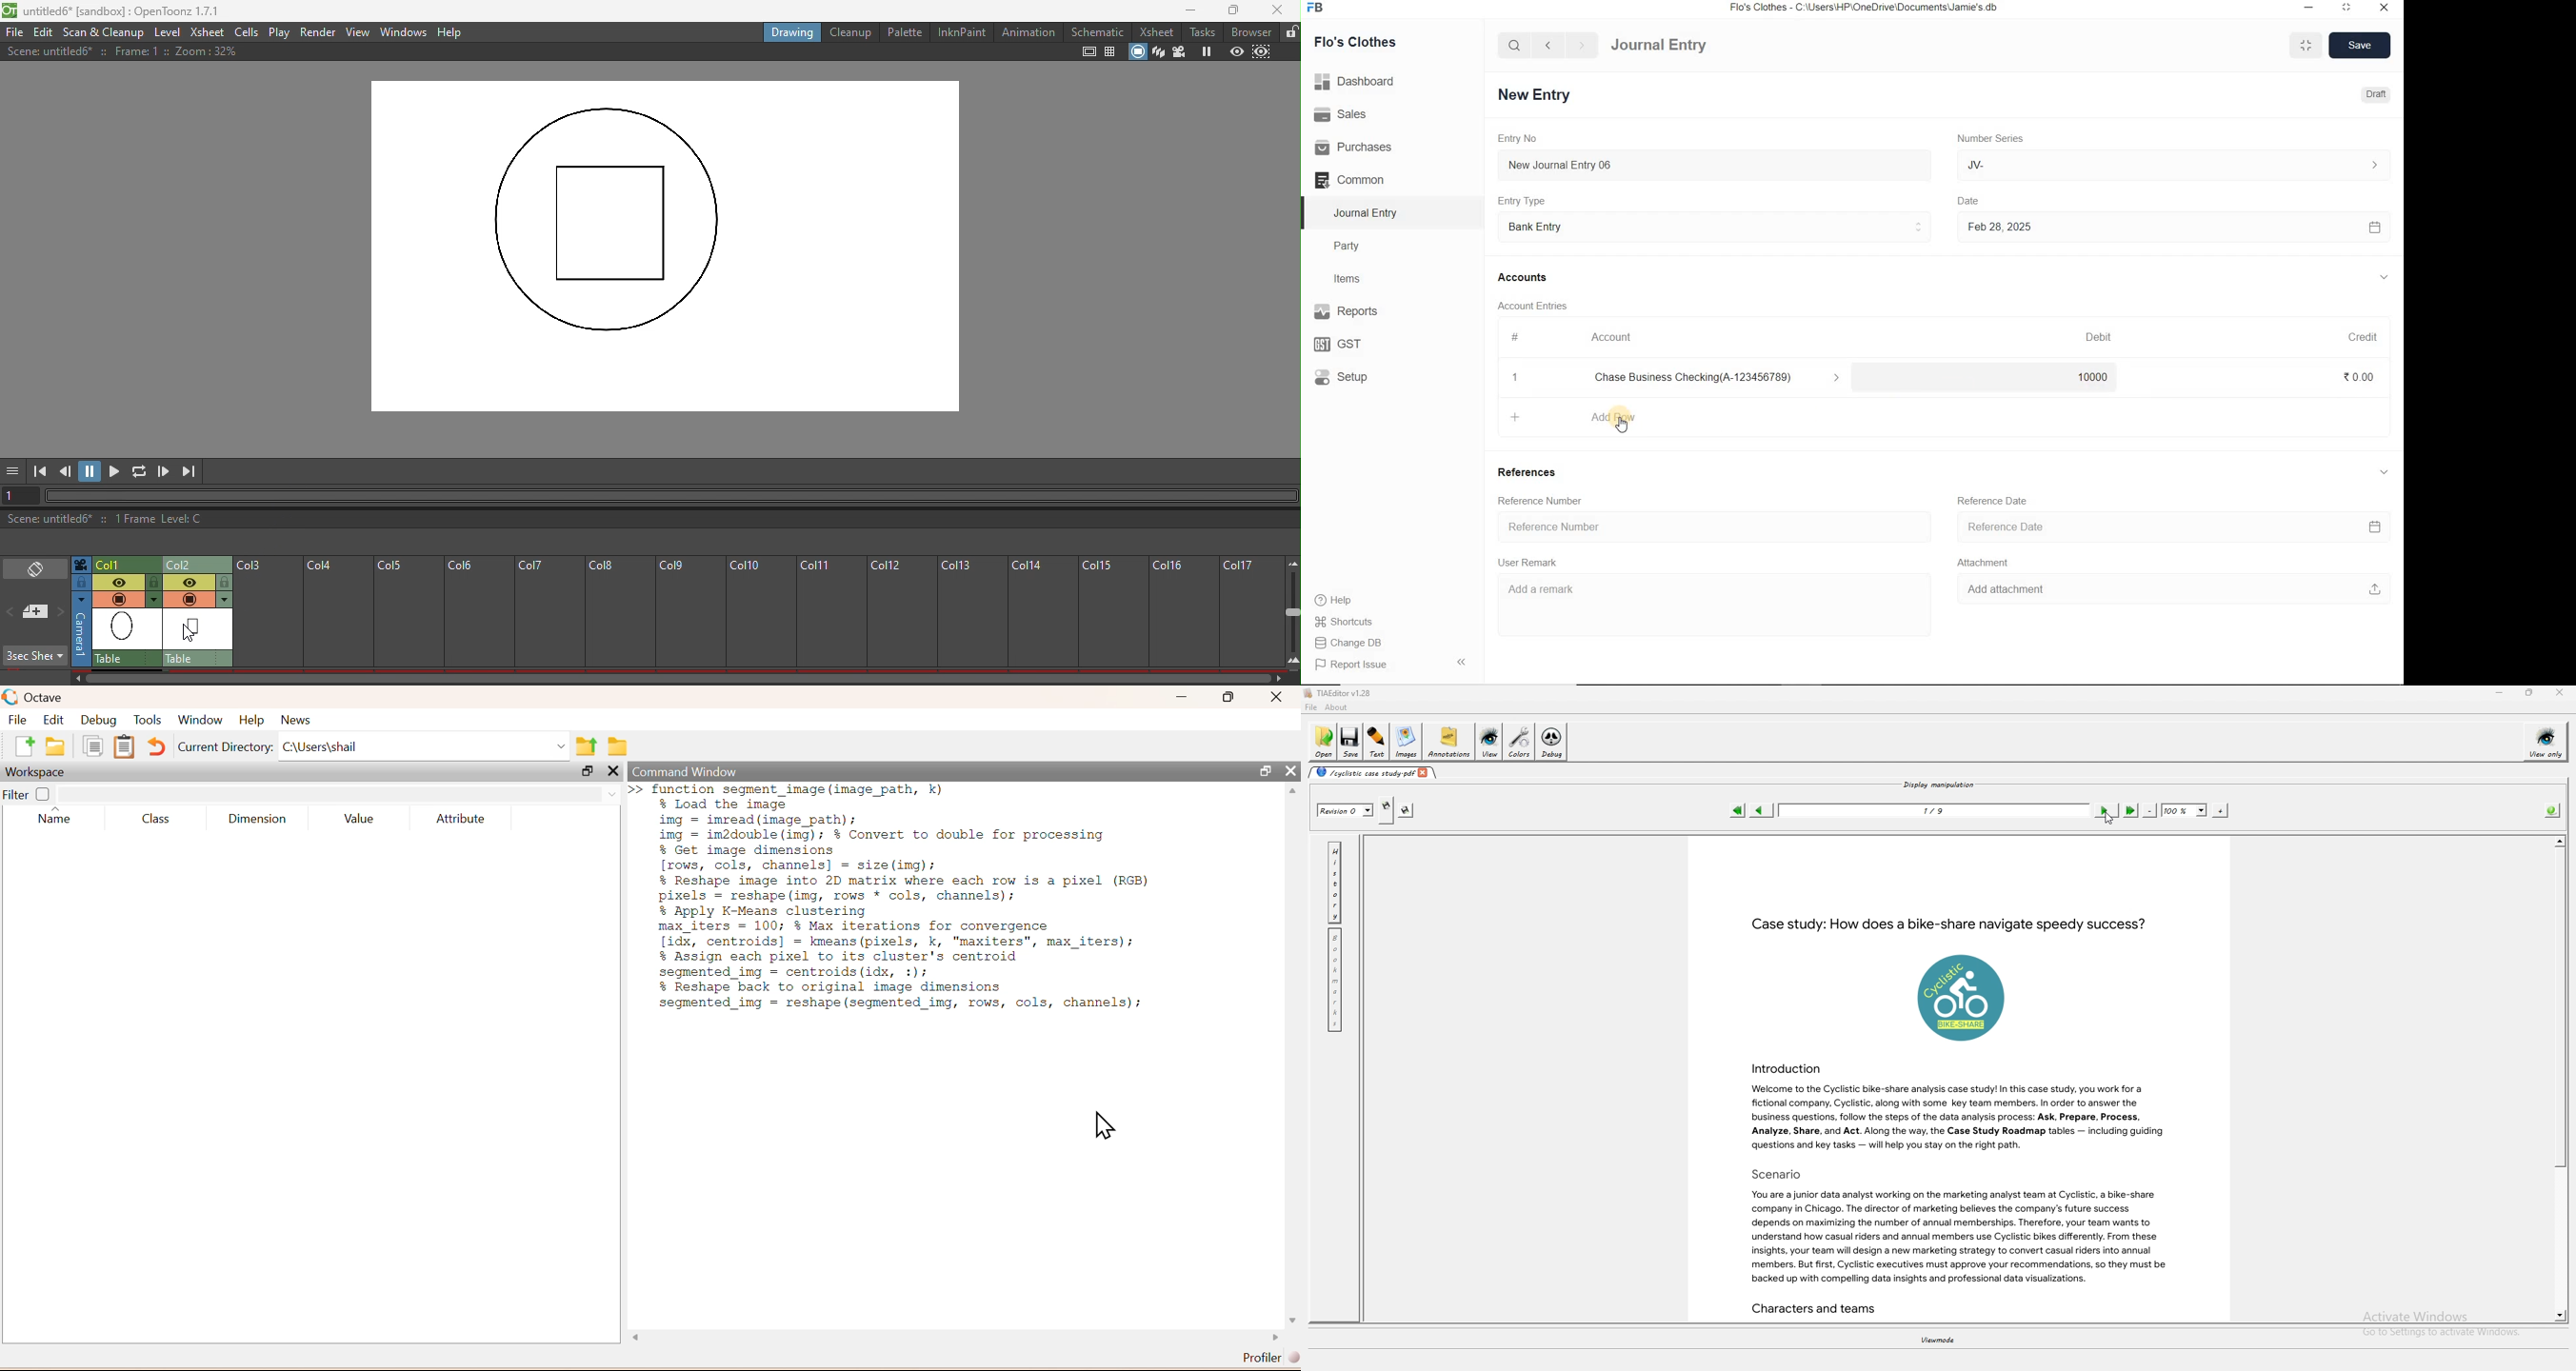  Describe the element at coordinates (1349, 642) in the screenshot. I see `Change DB` at that location.